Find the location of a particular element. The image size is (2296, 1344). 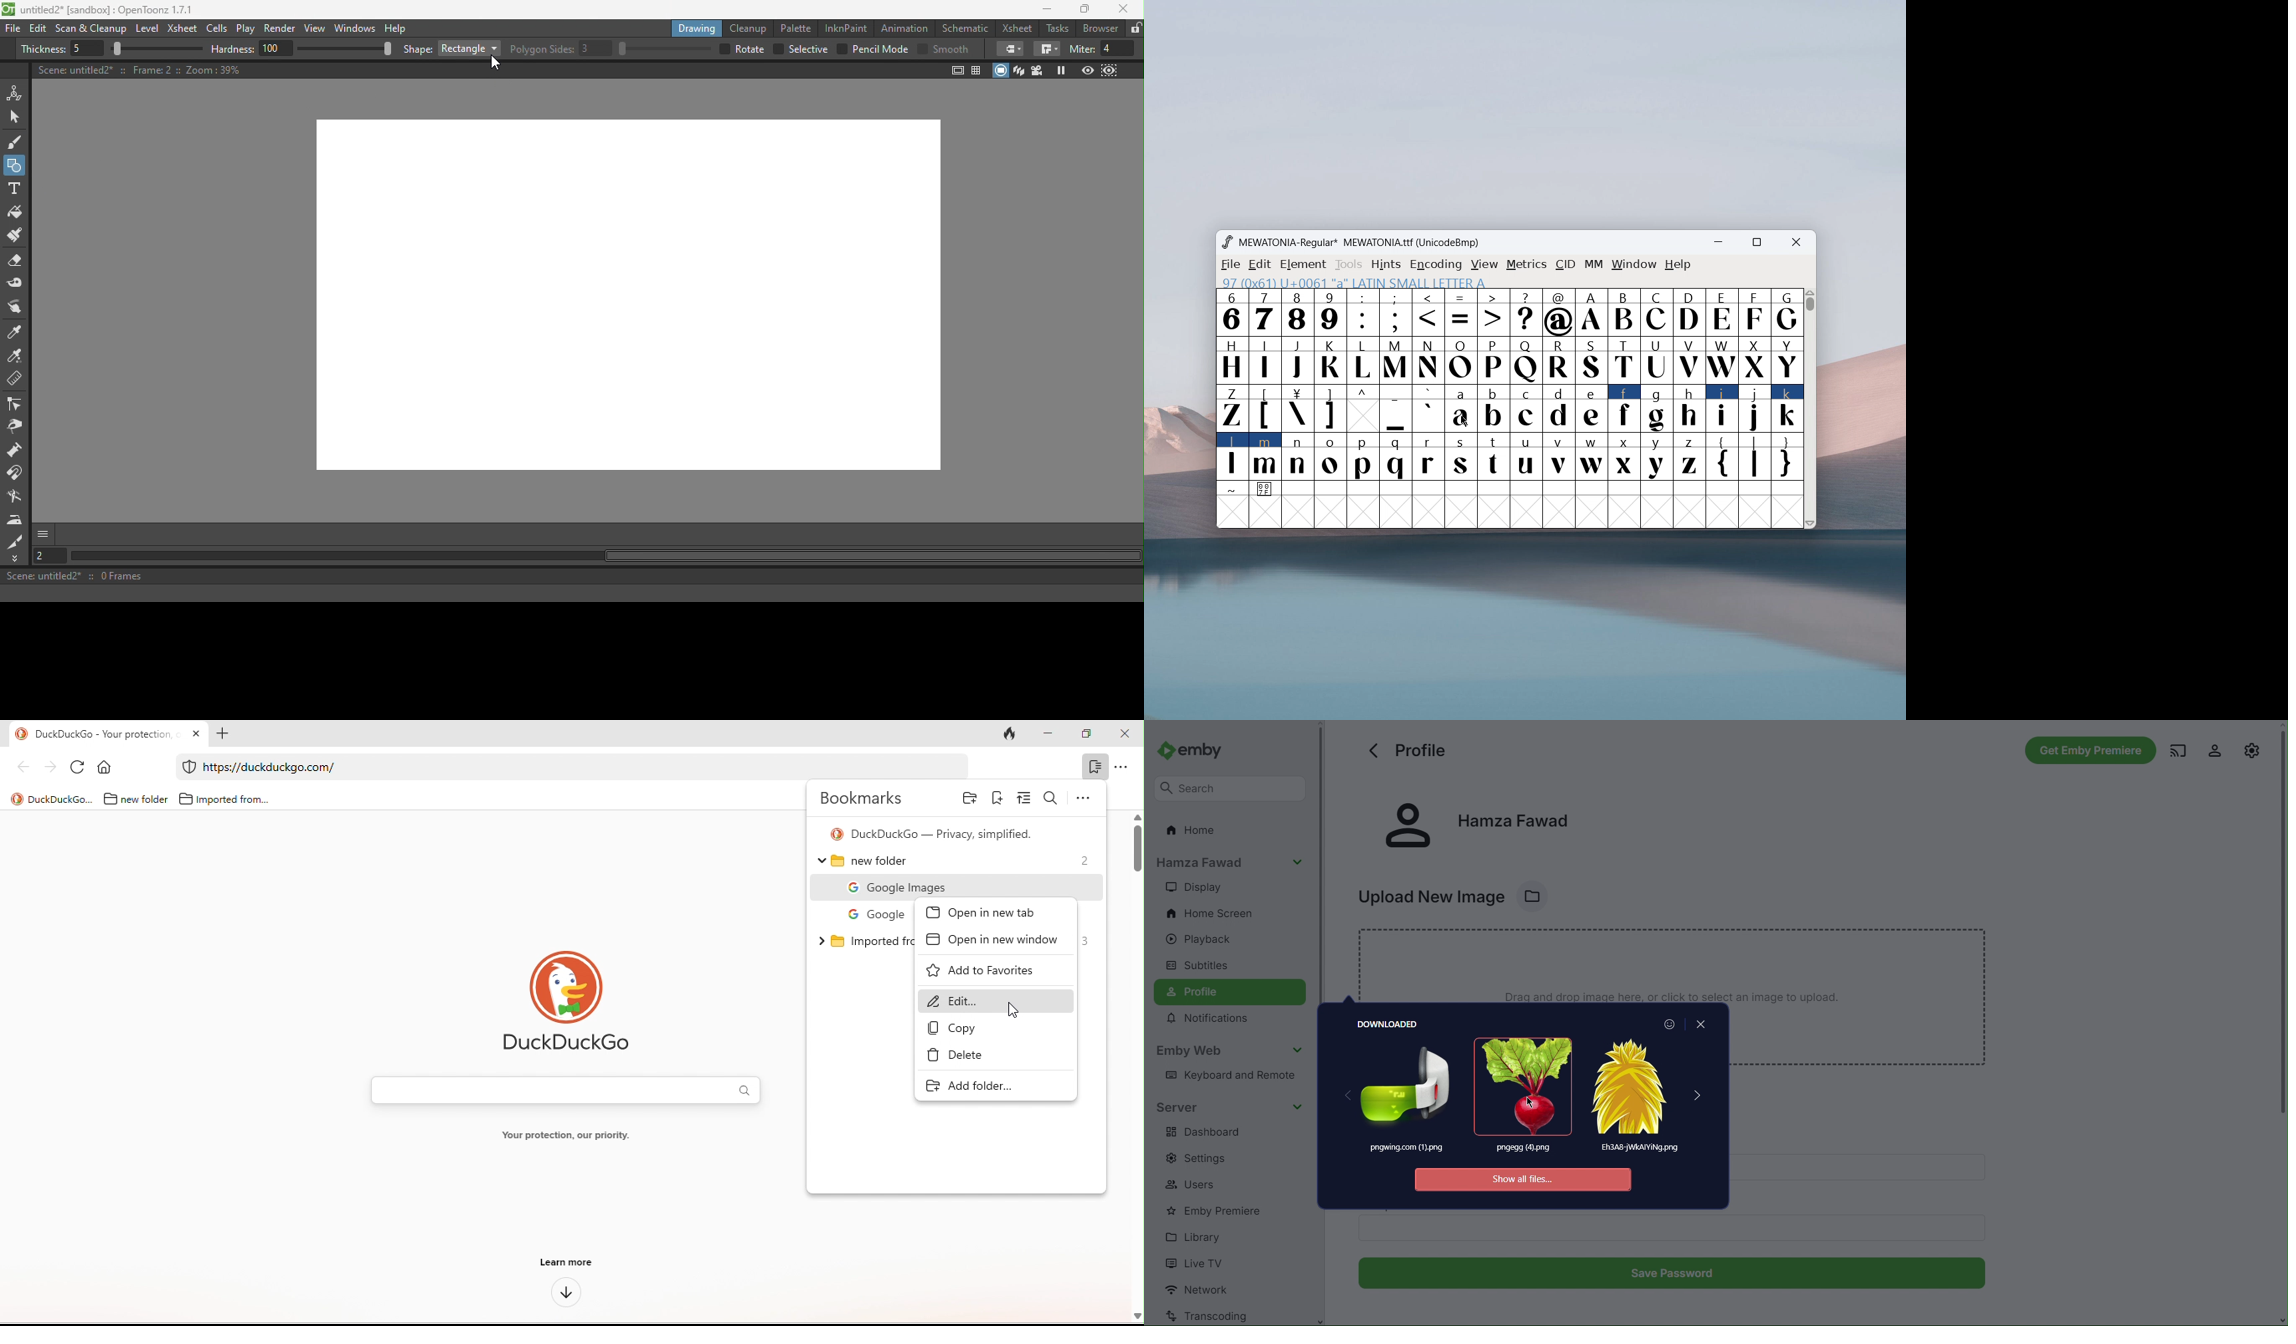

> is located at coordinates (1495, 313).